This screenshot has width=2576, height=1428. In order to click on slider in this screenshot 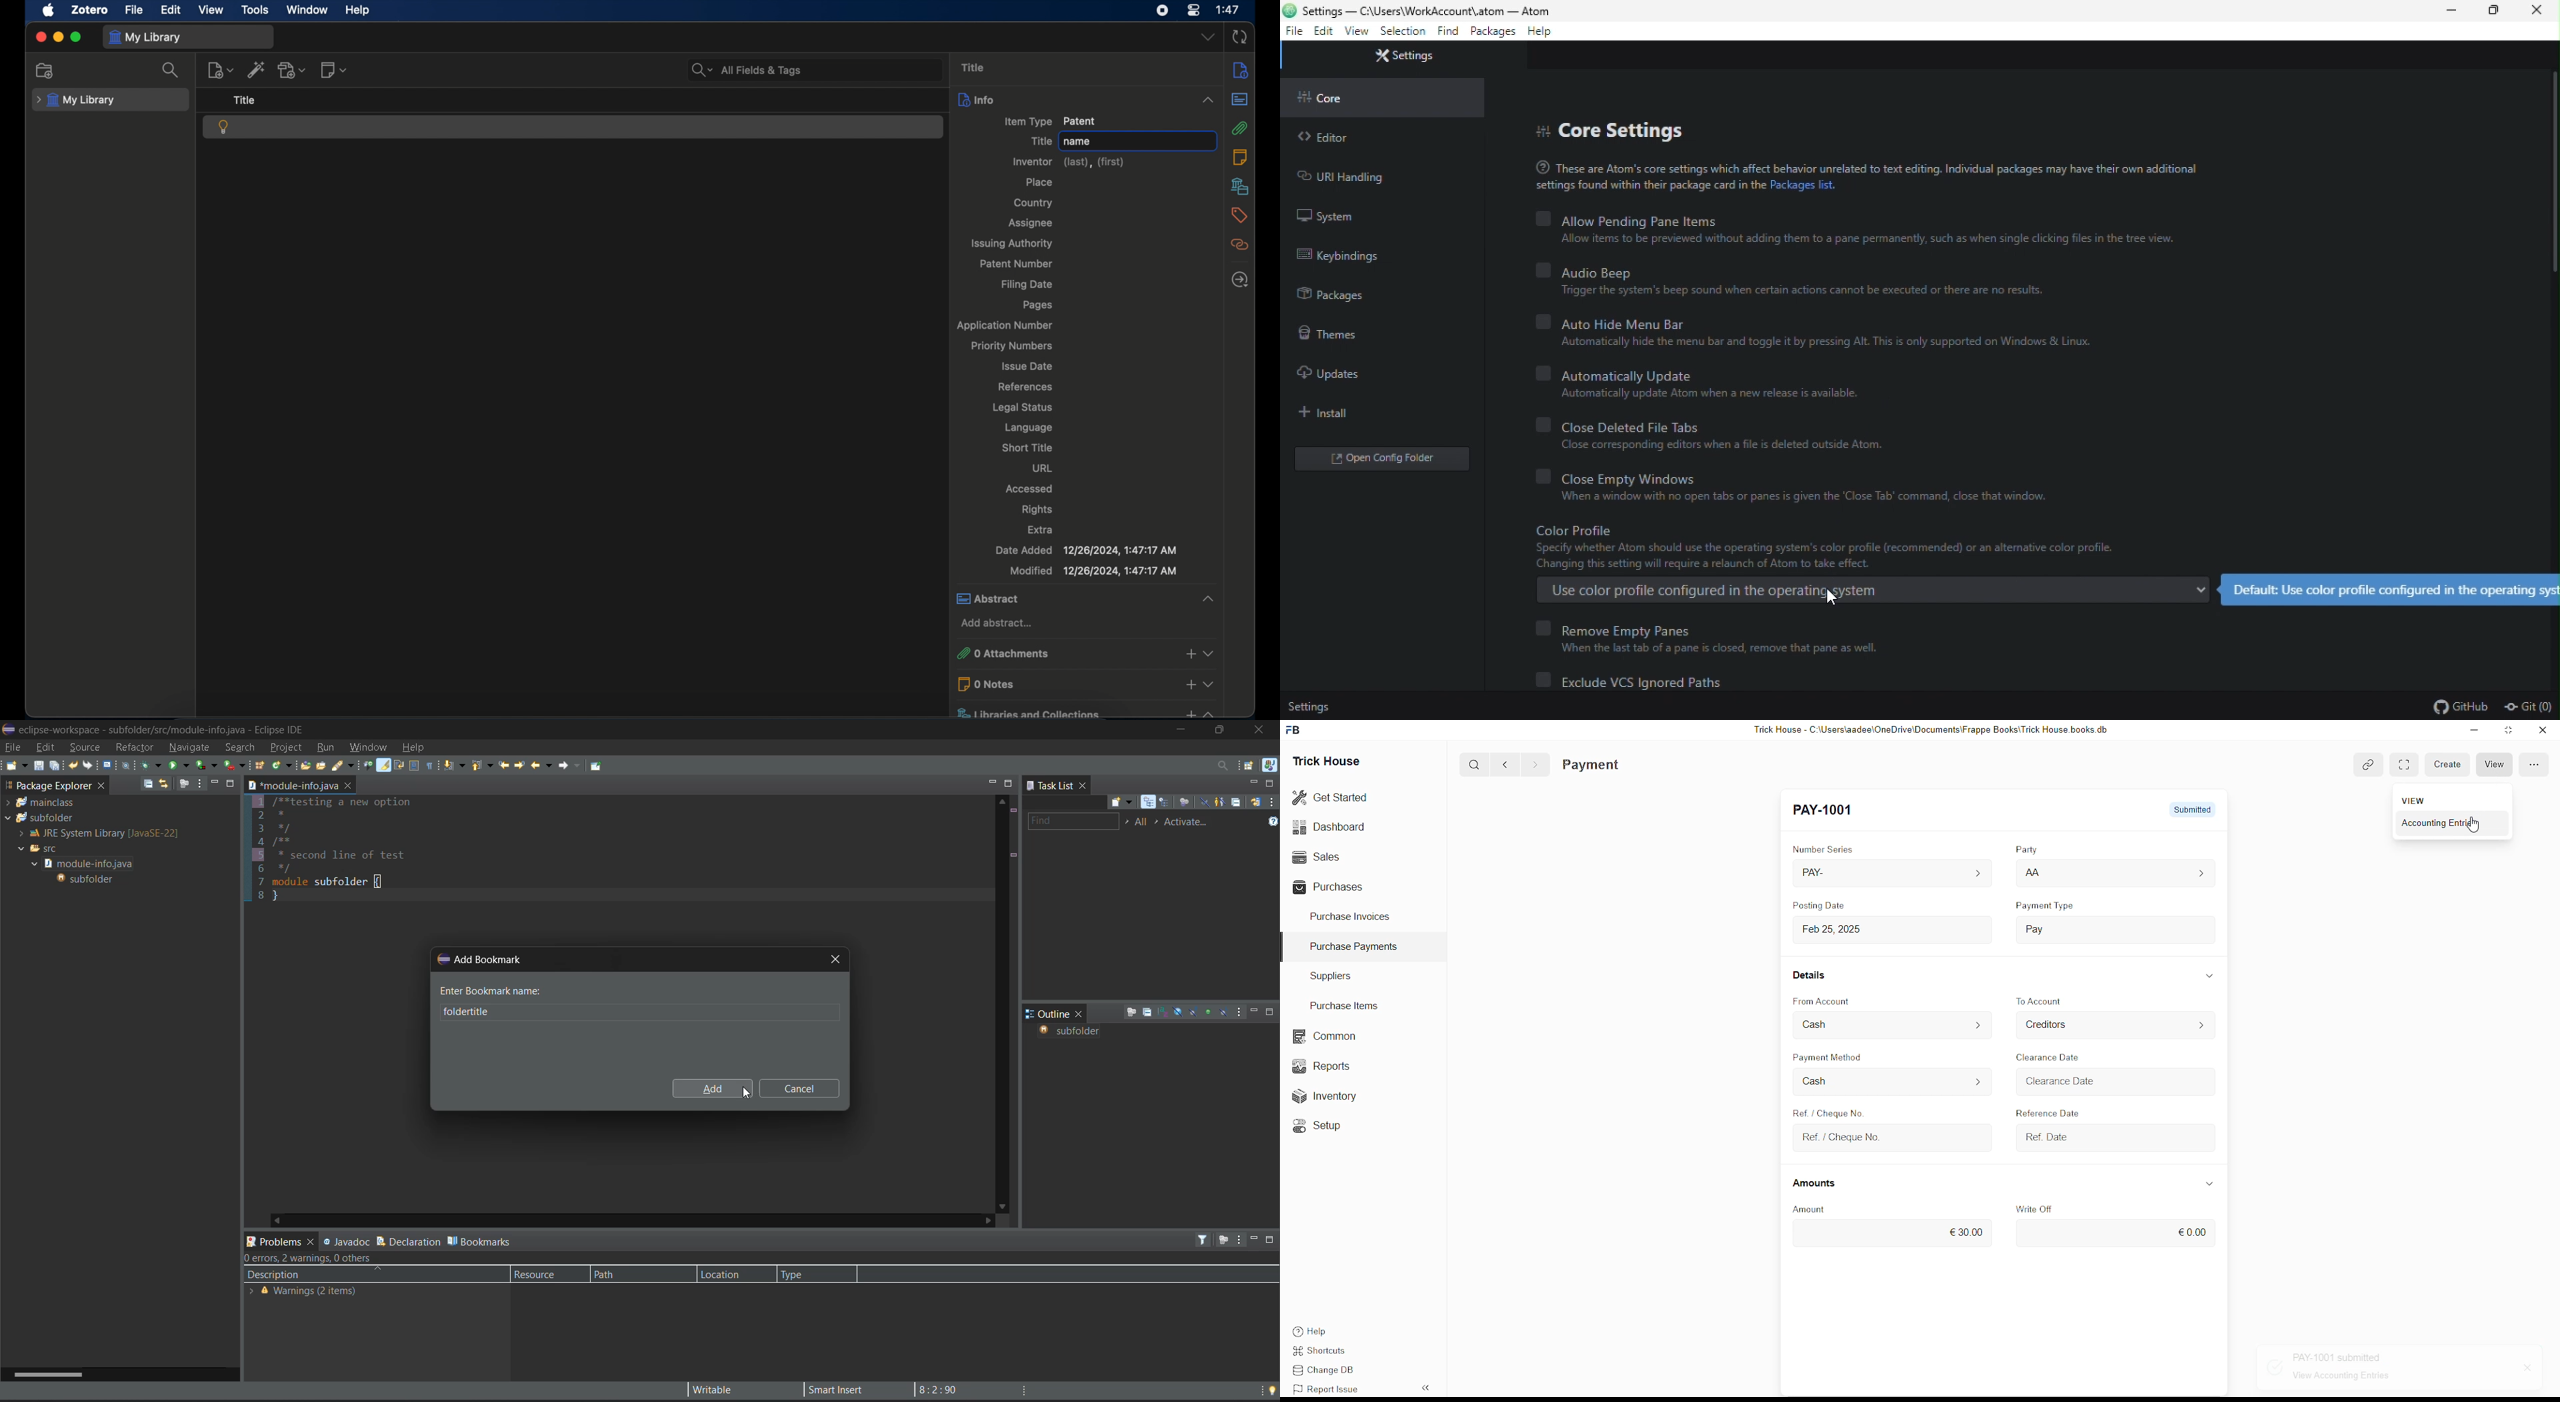, I will do `click(2549, 232)`.